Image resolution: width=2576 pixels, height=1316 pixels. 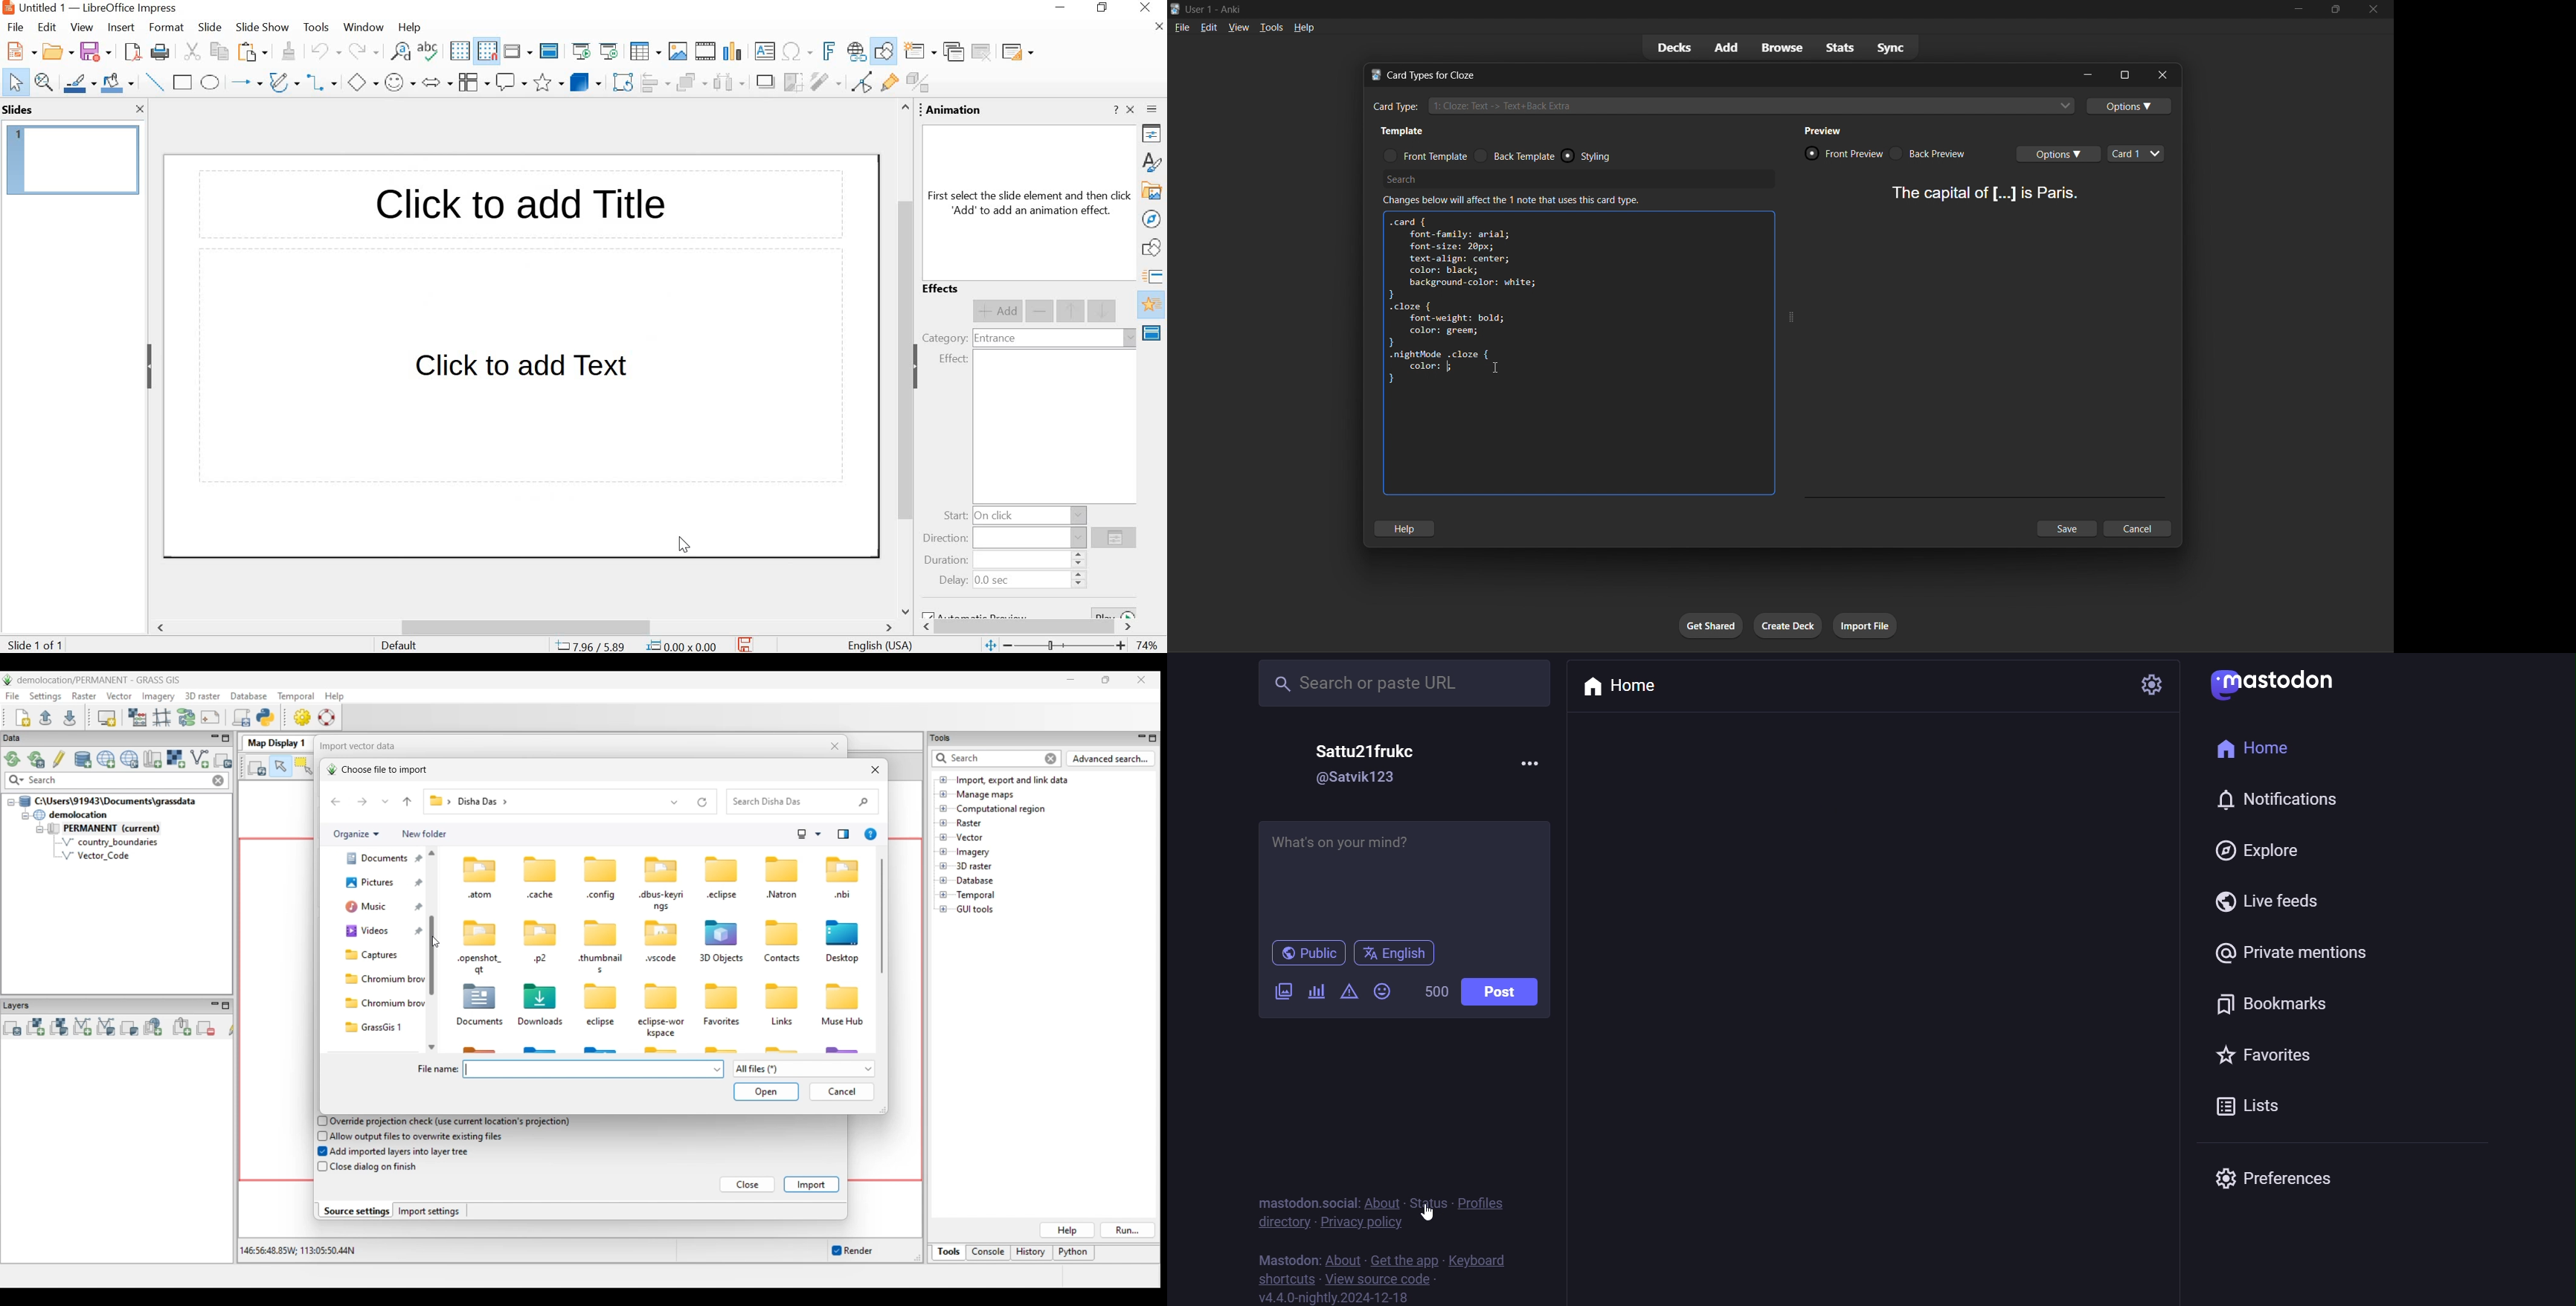 I want to click on shadow, so click(x=765, y=83).